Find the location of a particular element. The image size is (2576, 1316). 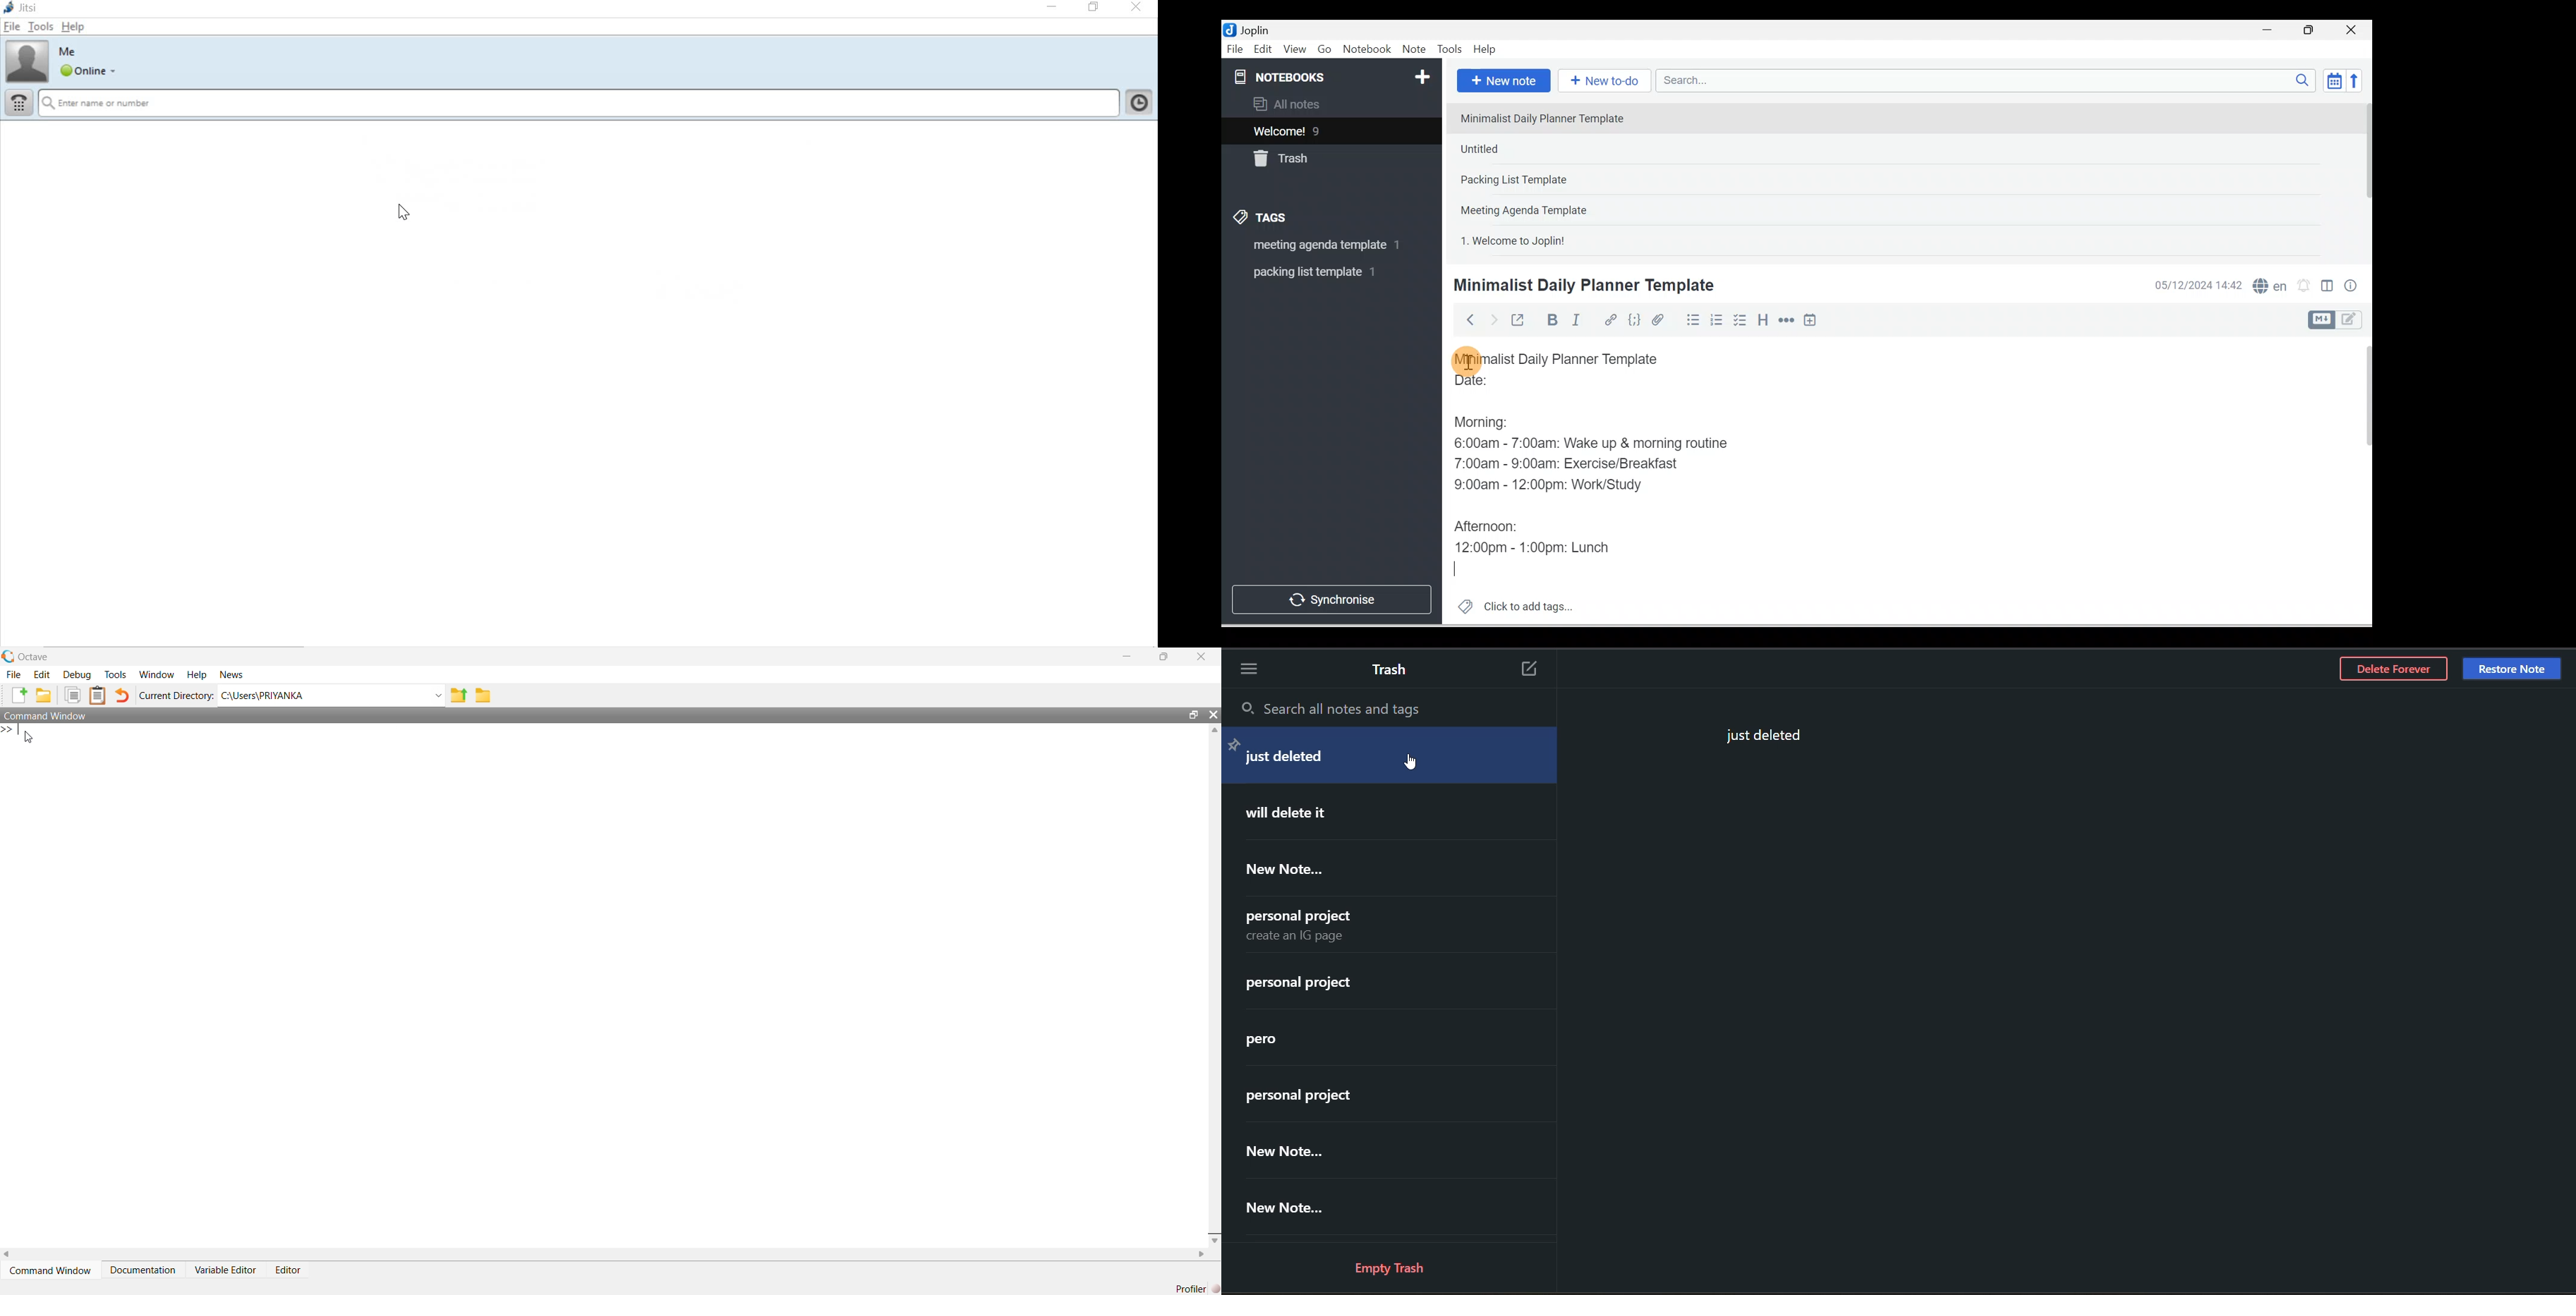

Toggle editor layout is located at coordinates (2339, 320).